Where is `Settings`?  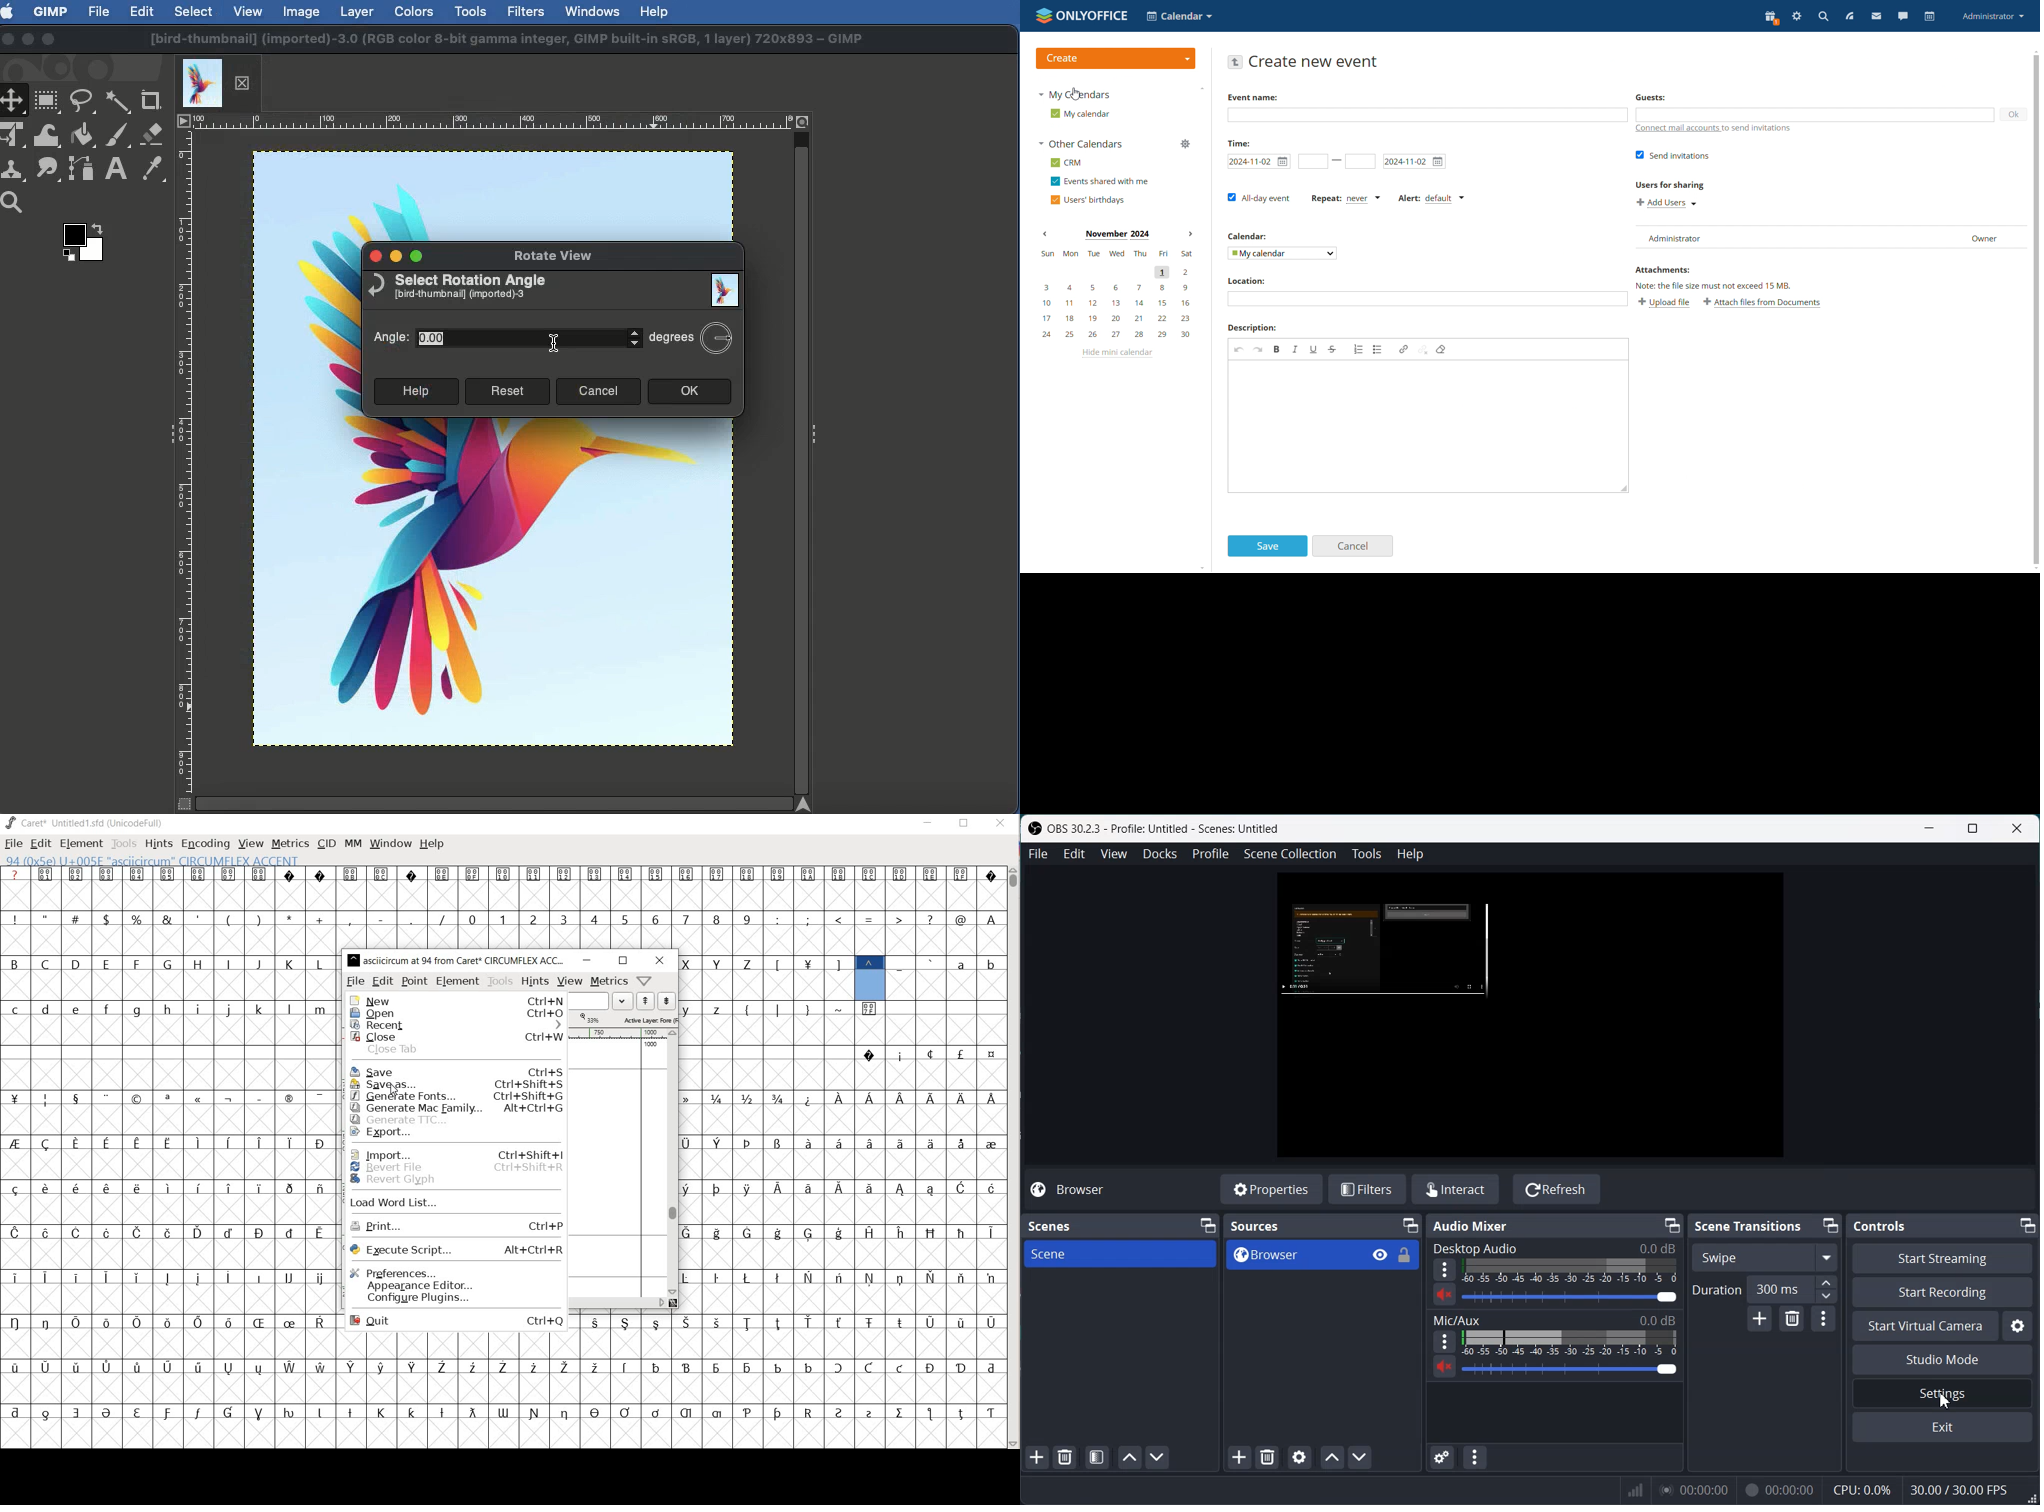
Settings is located at coordinates (2018, 1326).